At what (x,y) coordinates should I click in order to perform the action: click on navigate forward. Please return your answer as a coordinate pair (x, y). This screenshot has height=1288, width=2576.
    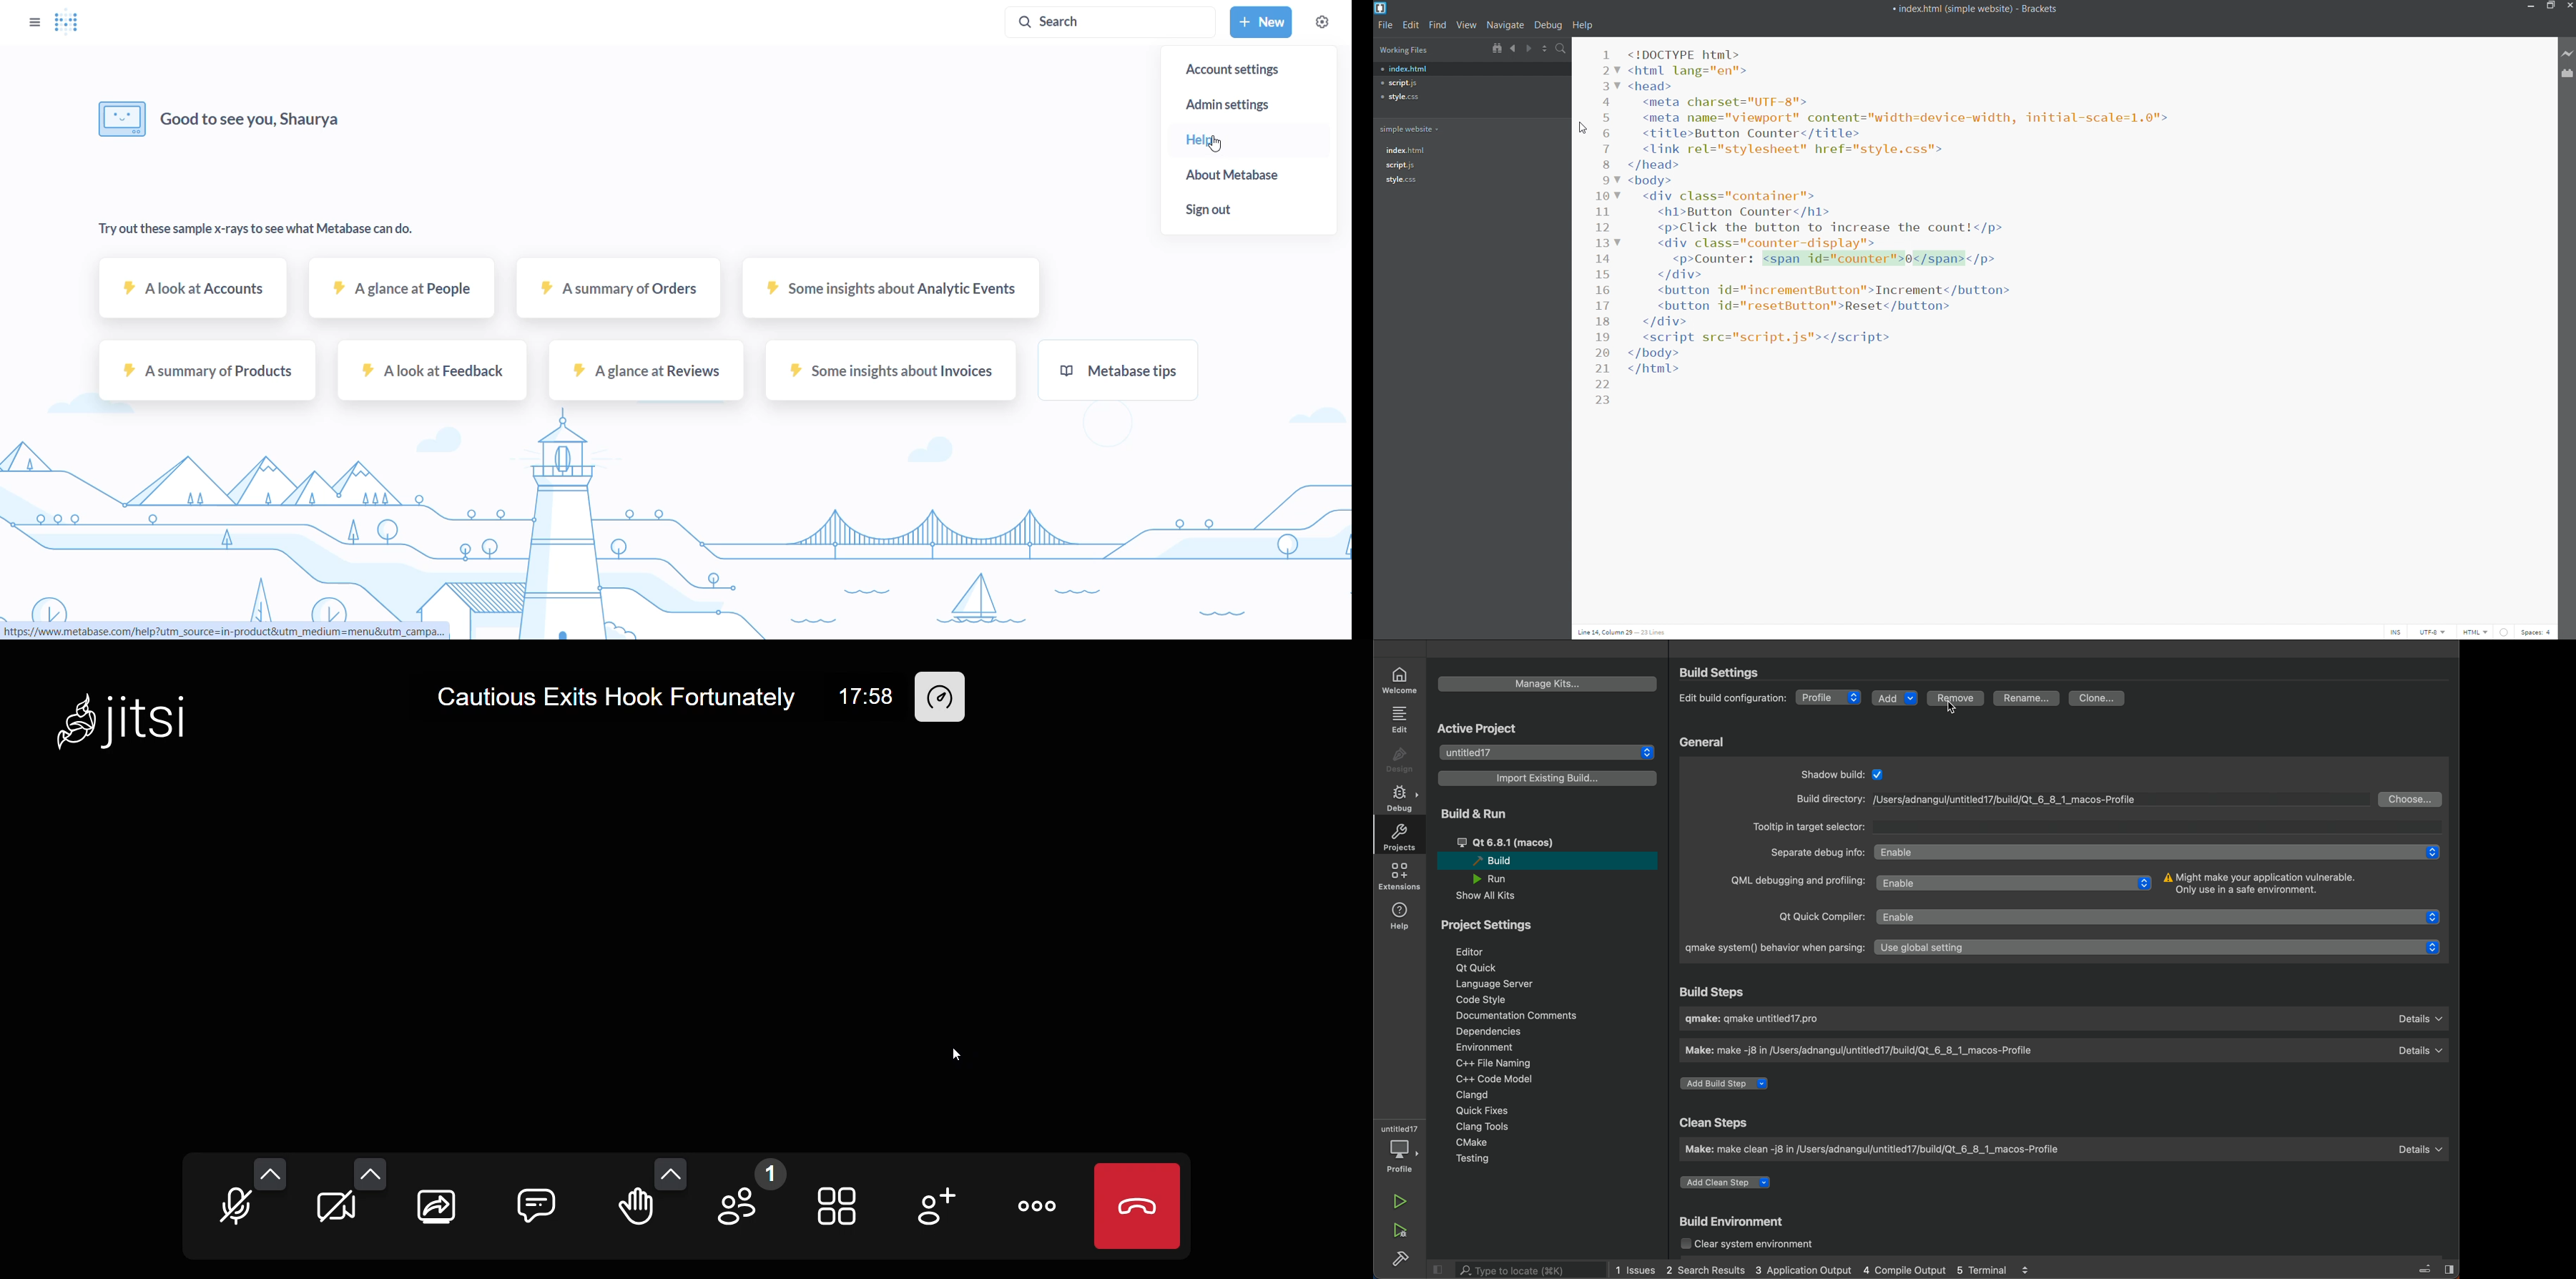
    Looking at the image, I should click on (1529, 48).